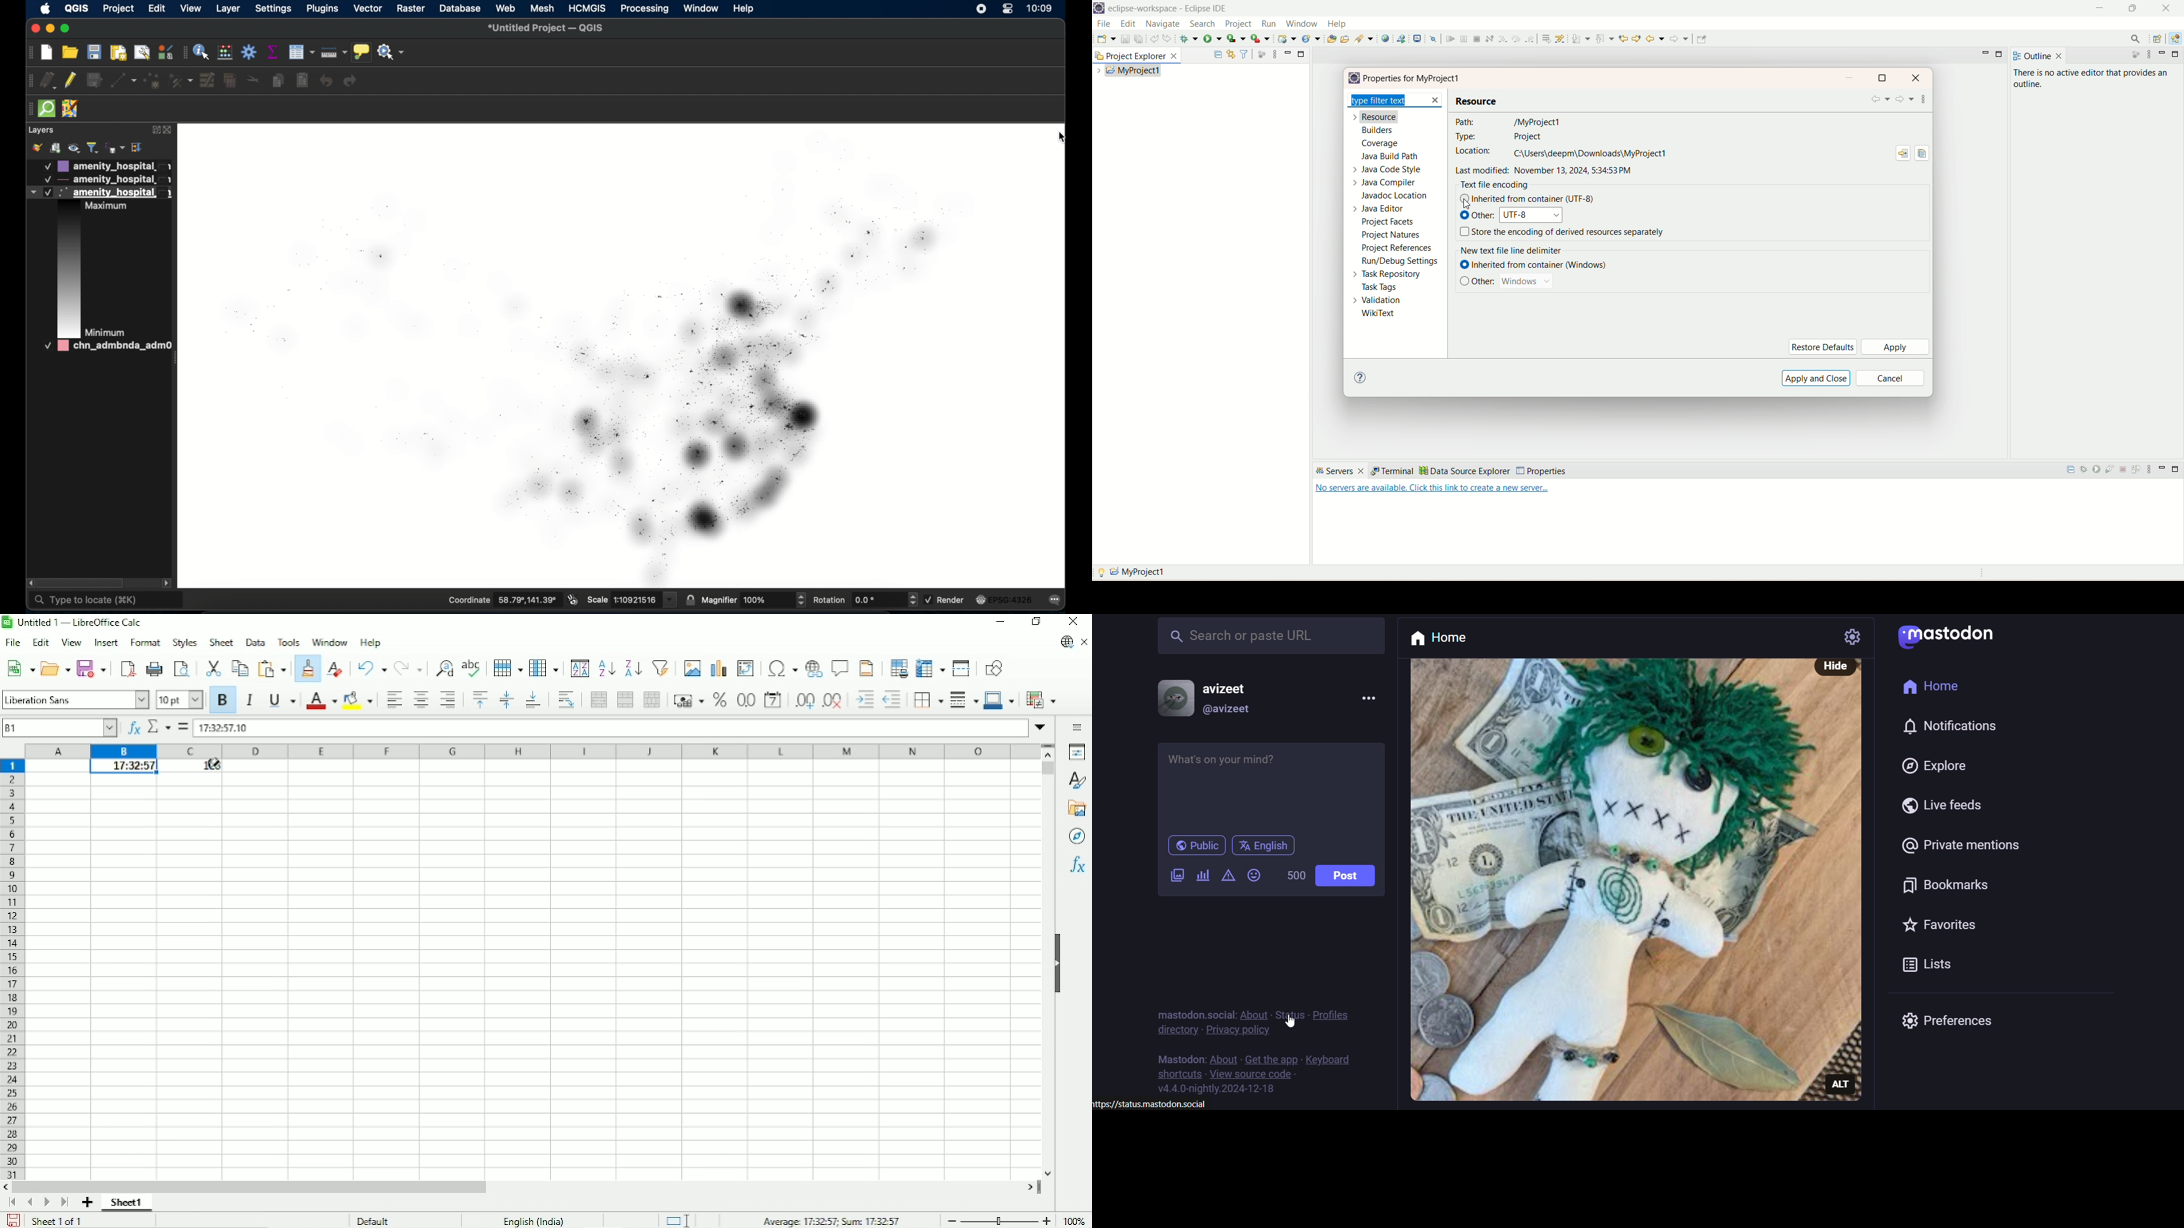  I want to click on delete selected, so click(302, 81).